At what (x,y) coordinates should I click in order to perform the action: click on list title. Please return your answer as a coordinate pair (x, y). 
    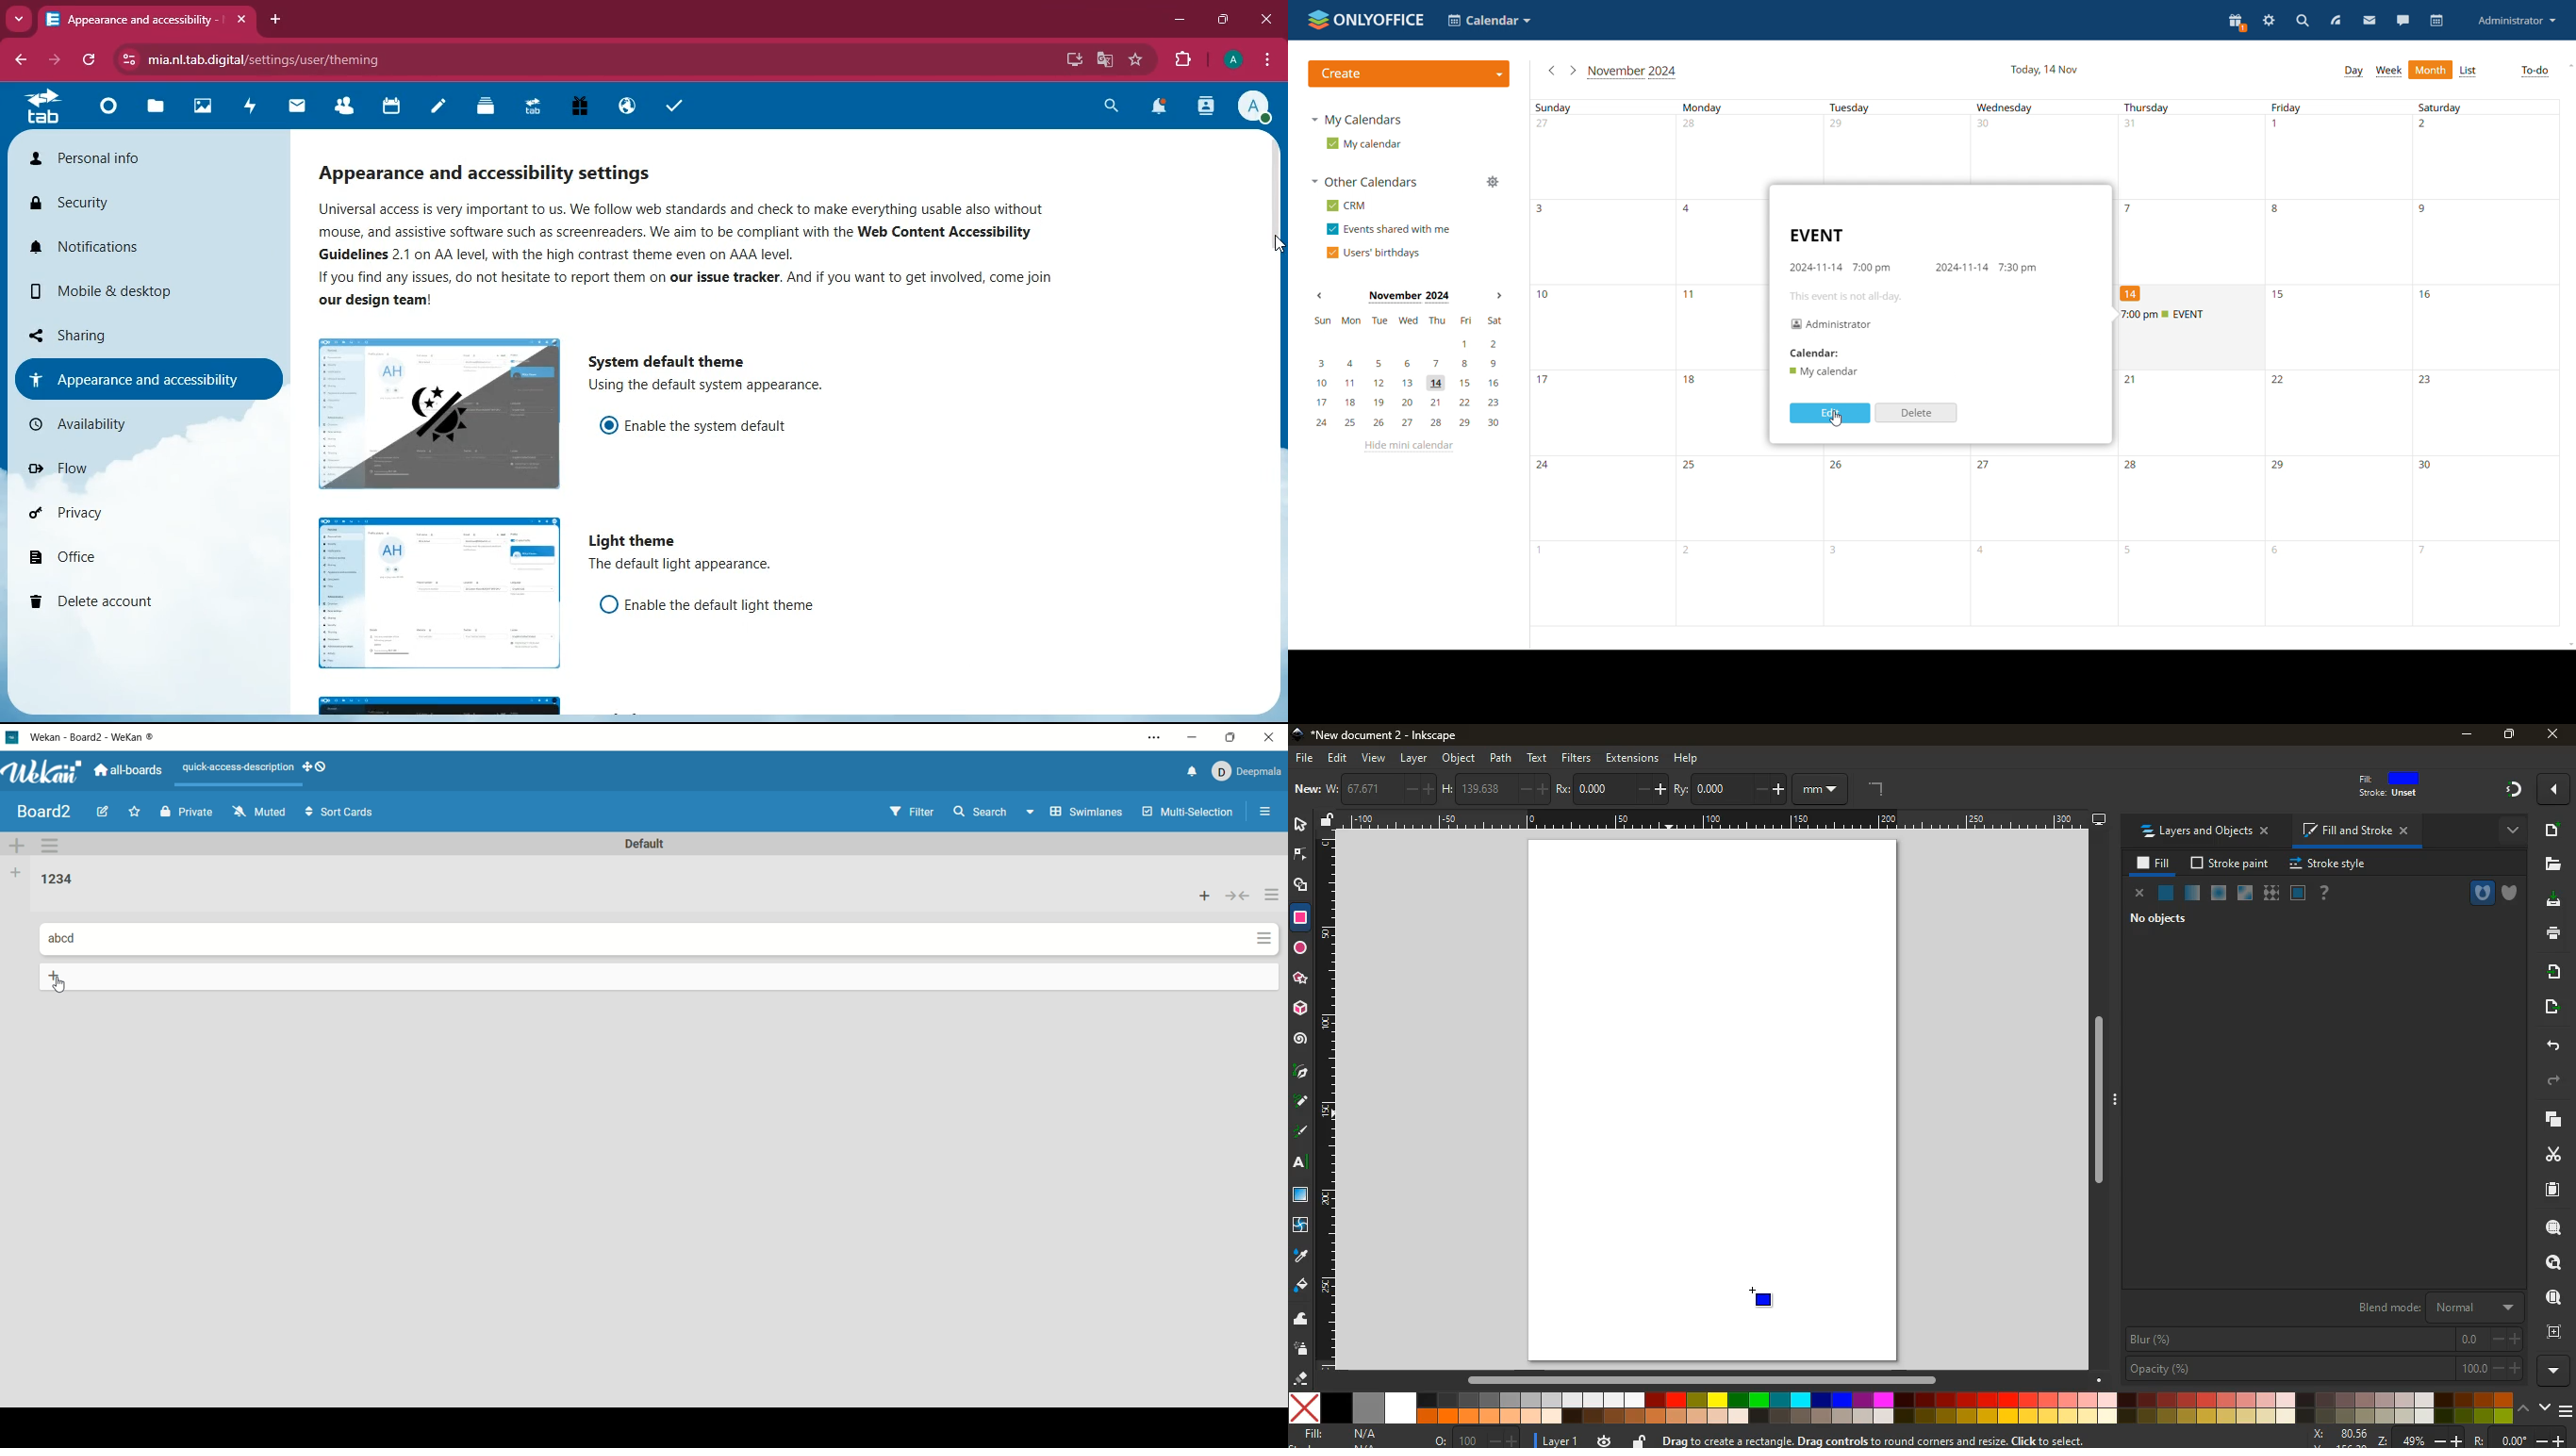
    Looking at the image, I should click on (49, 878).